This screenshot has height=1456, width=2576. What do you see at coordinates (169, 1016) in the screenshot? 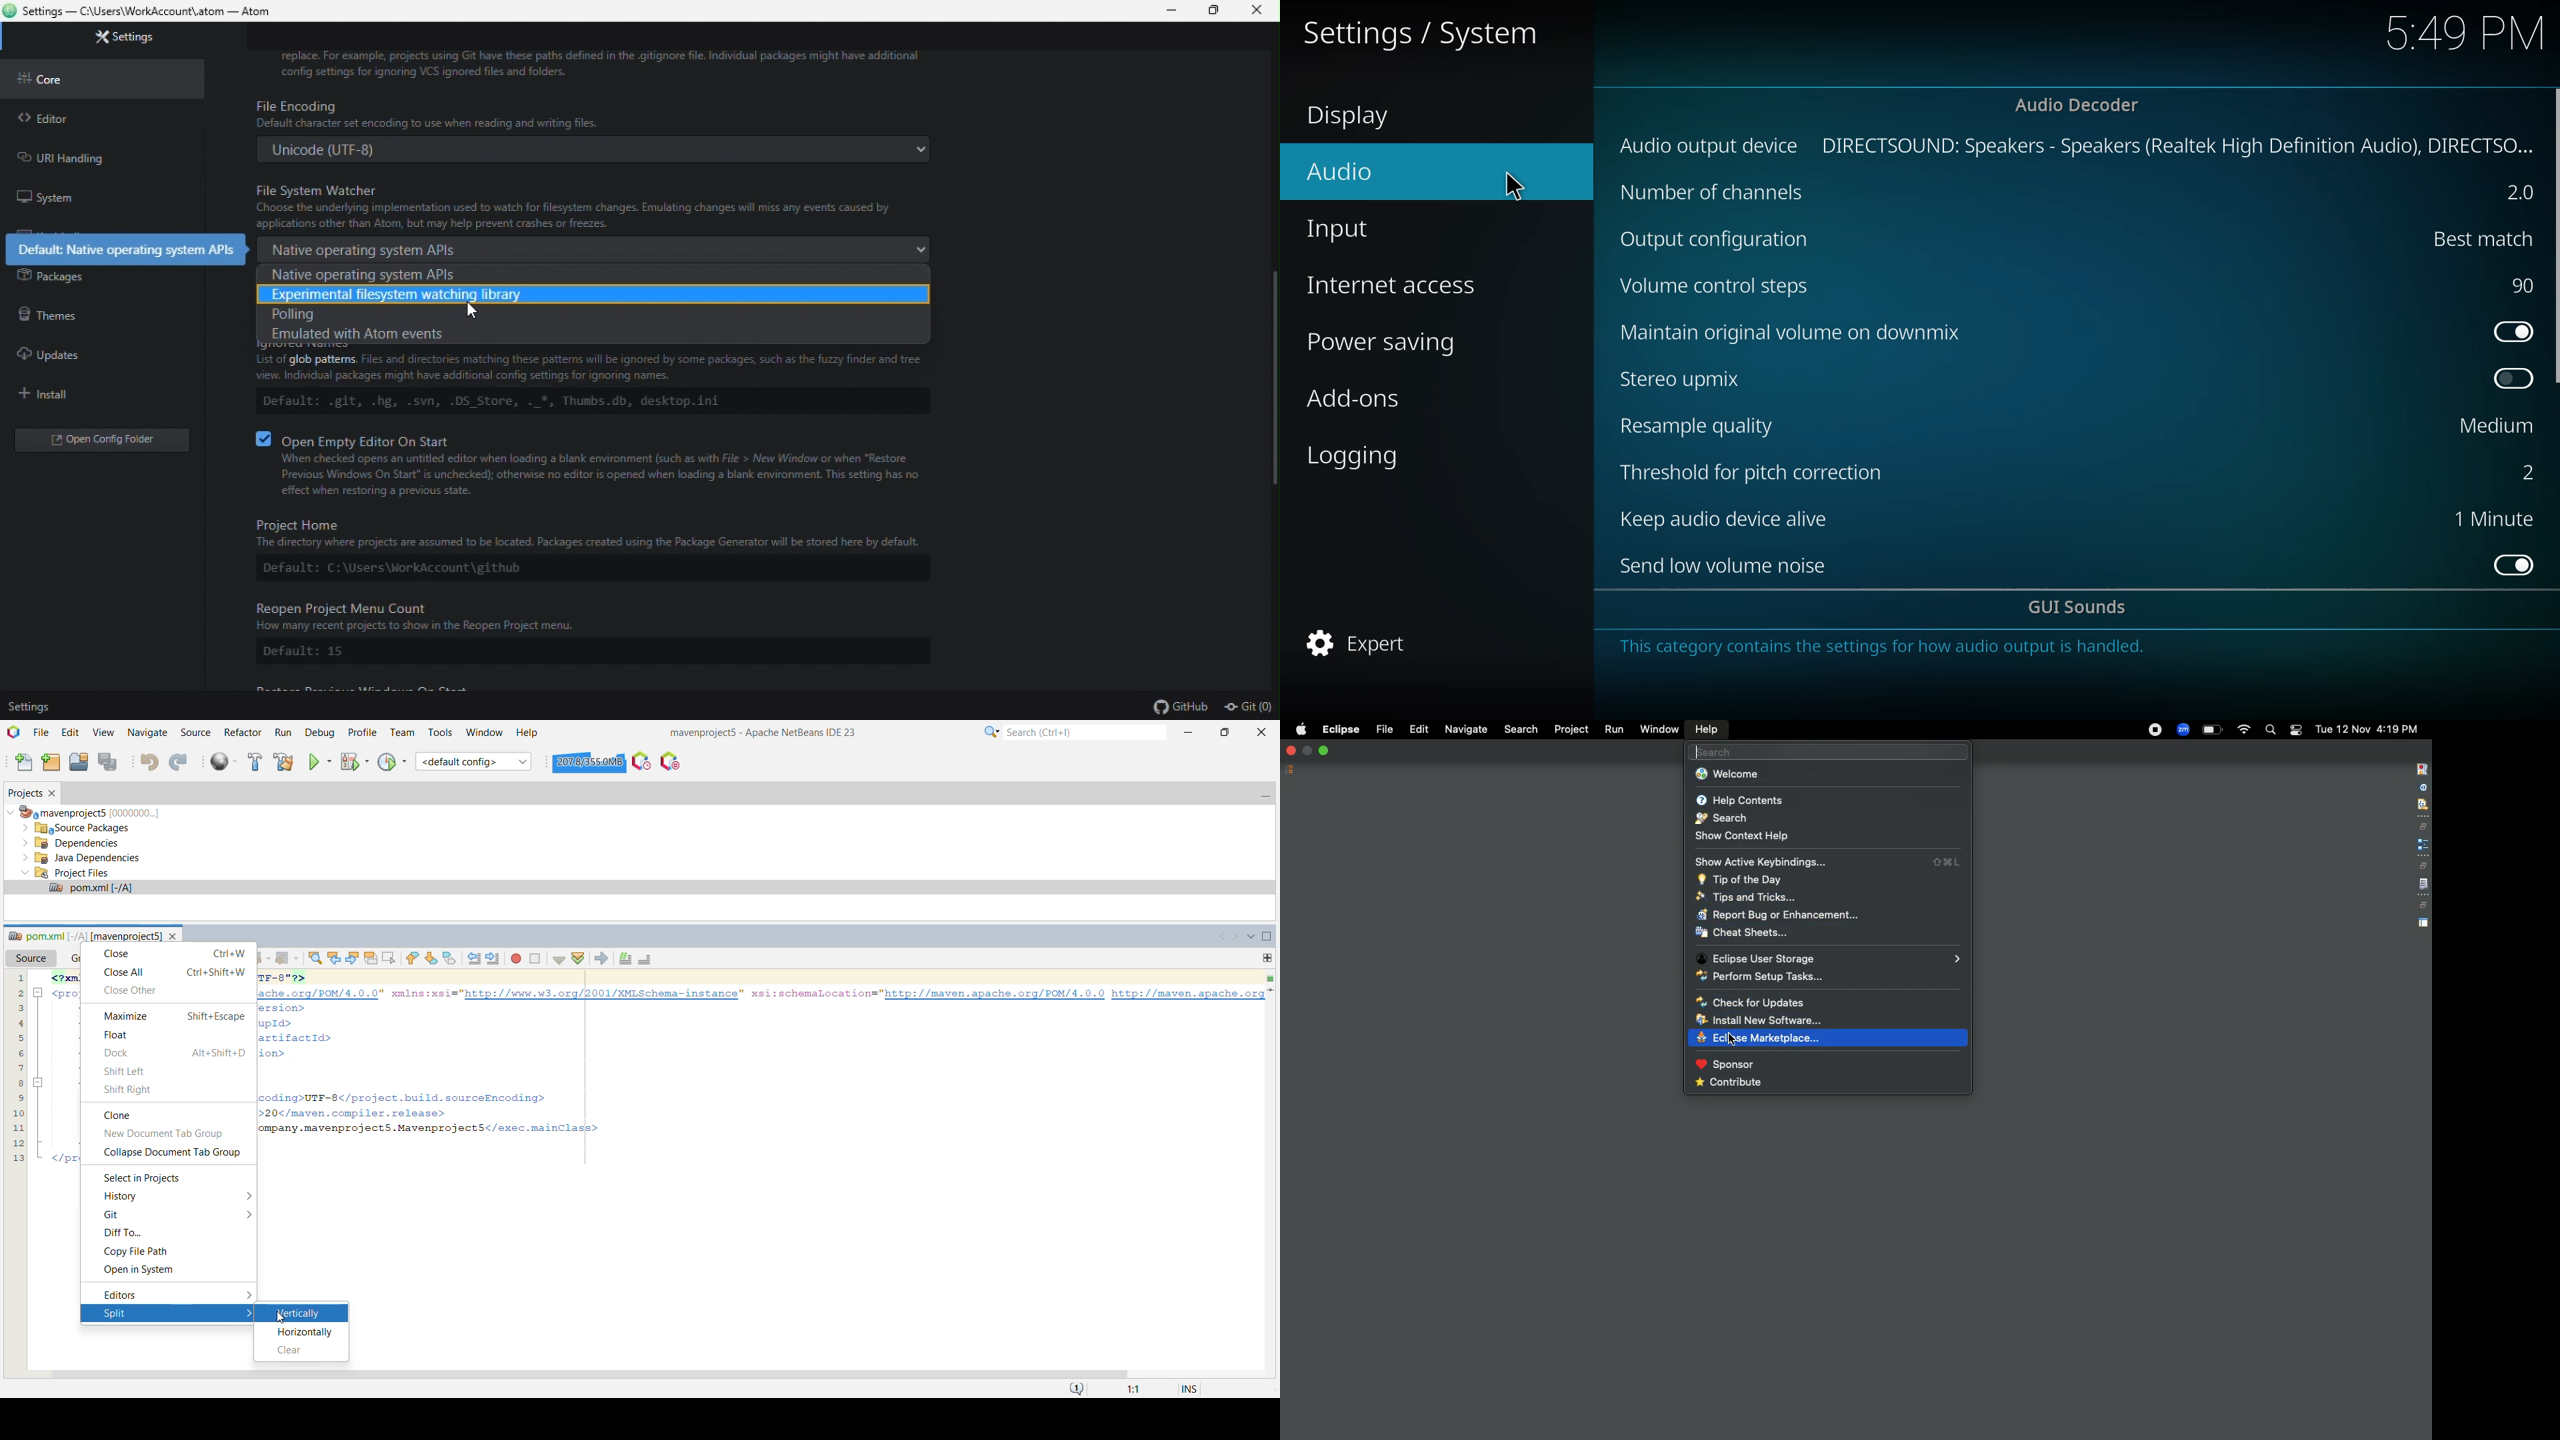
I see `Maximize` at bounding box center [169, 1016].